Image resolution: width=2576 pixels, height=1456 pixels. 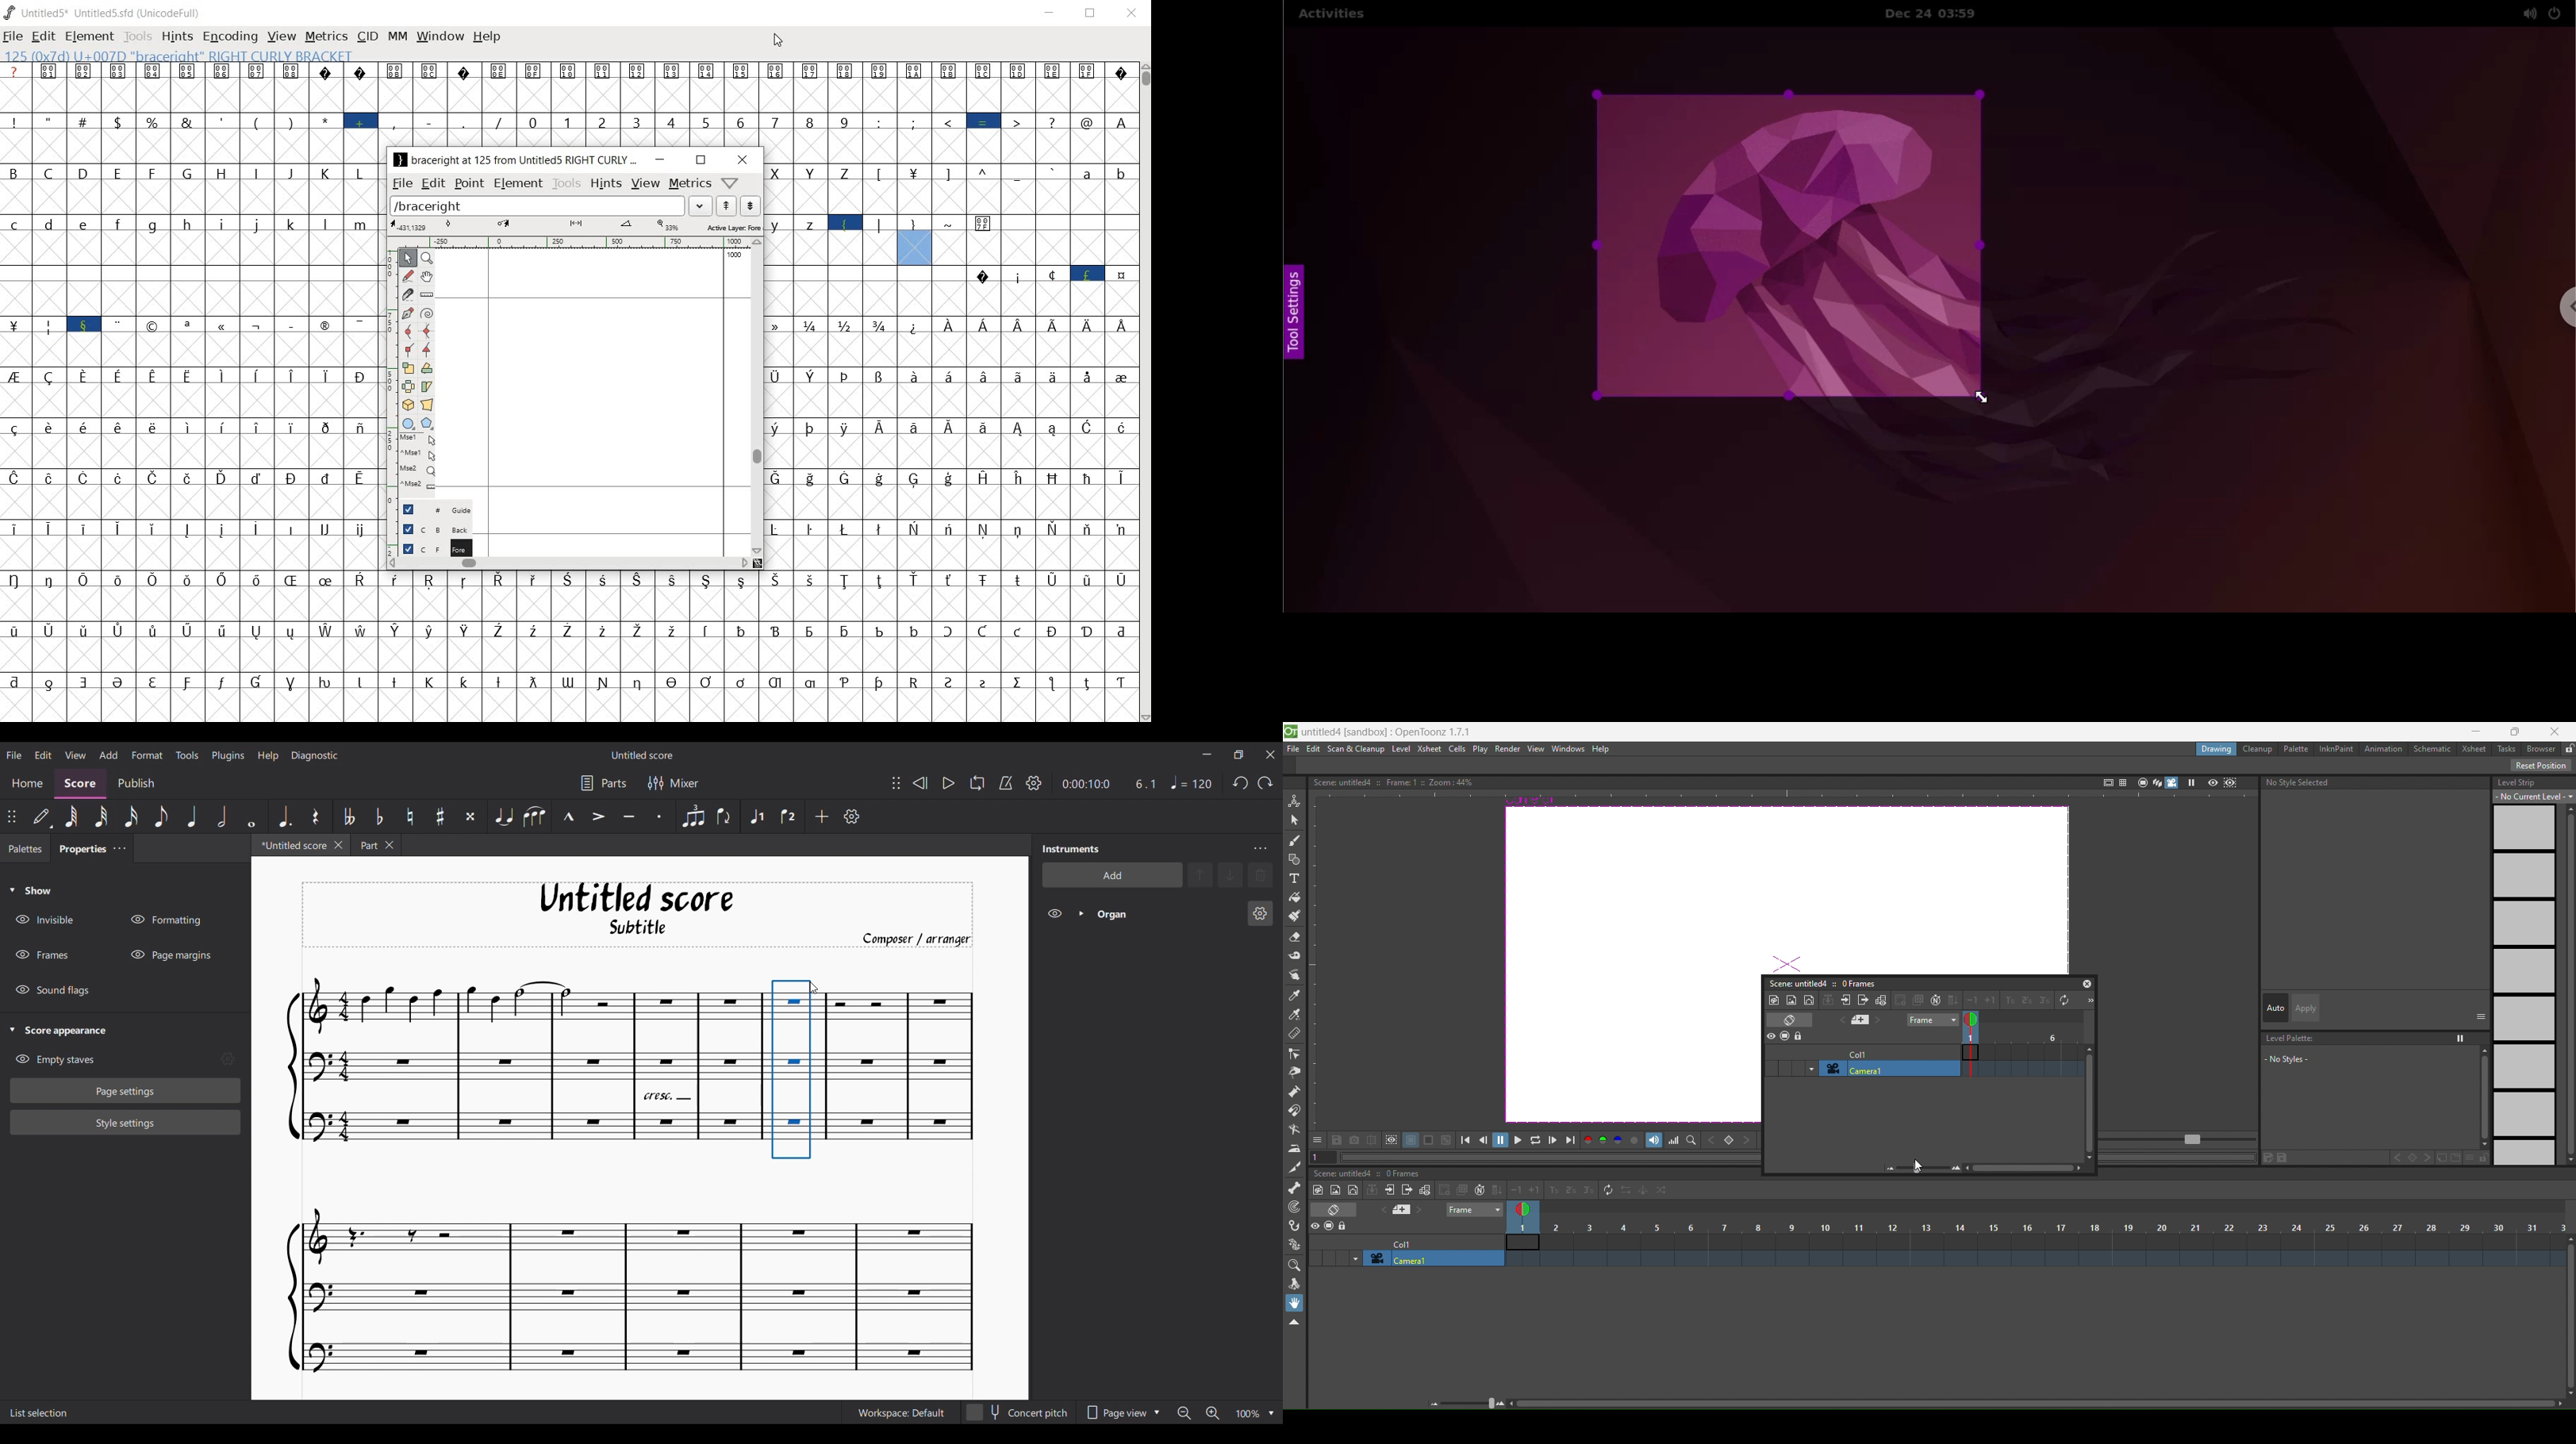 What do you see at coordinates (406, 294) in the screenshot?
I see `cut splines in two` at bounding box center [406, 294].